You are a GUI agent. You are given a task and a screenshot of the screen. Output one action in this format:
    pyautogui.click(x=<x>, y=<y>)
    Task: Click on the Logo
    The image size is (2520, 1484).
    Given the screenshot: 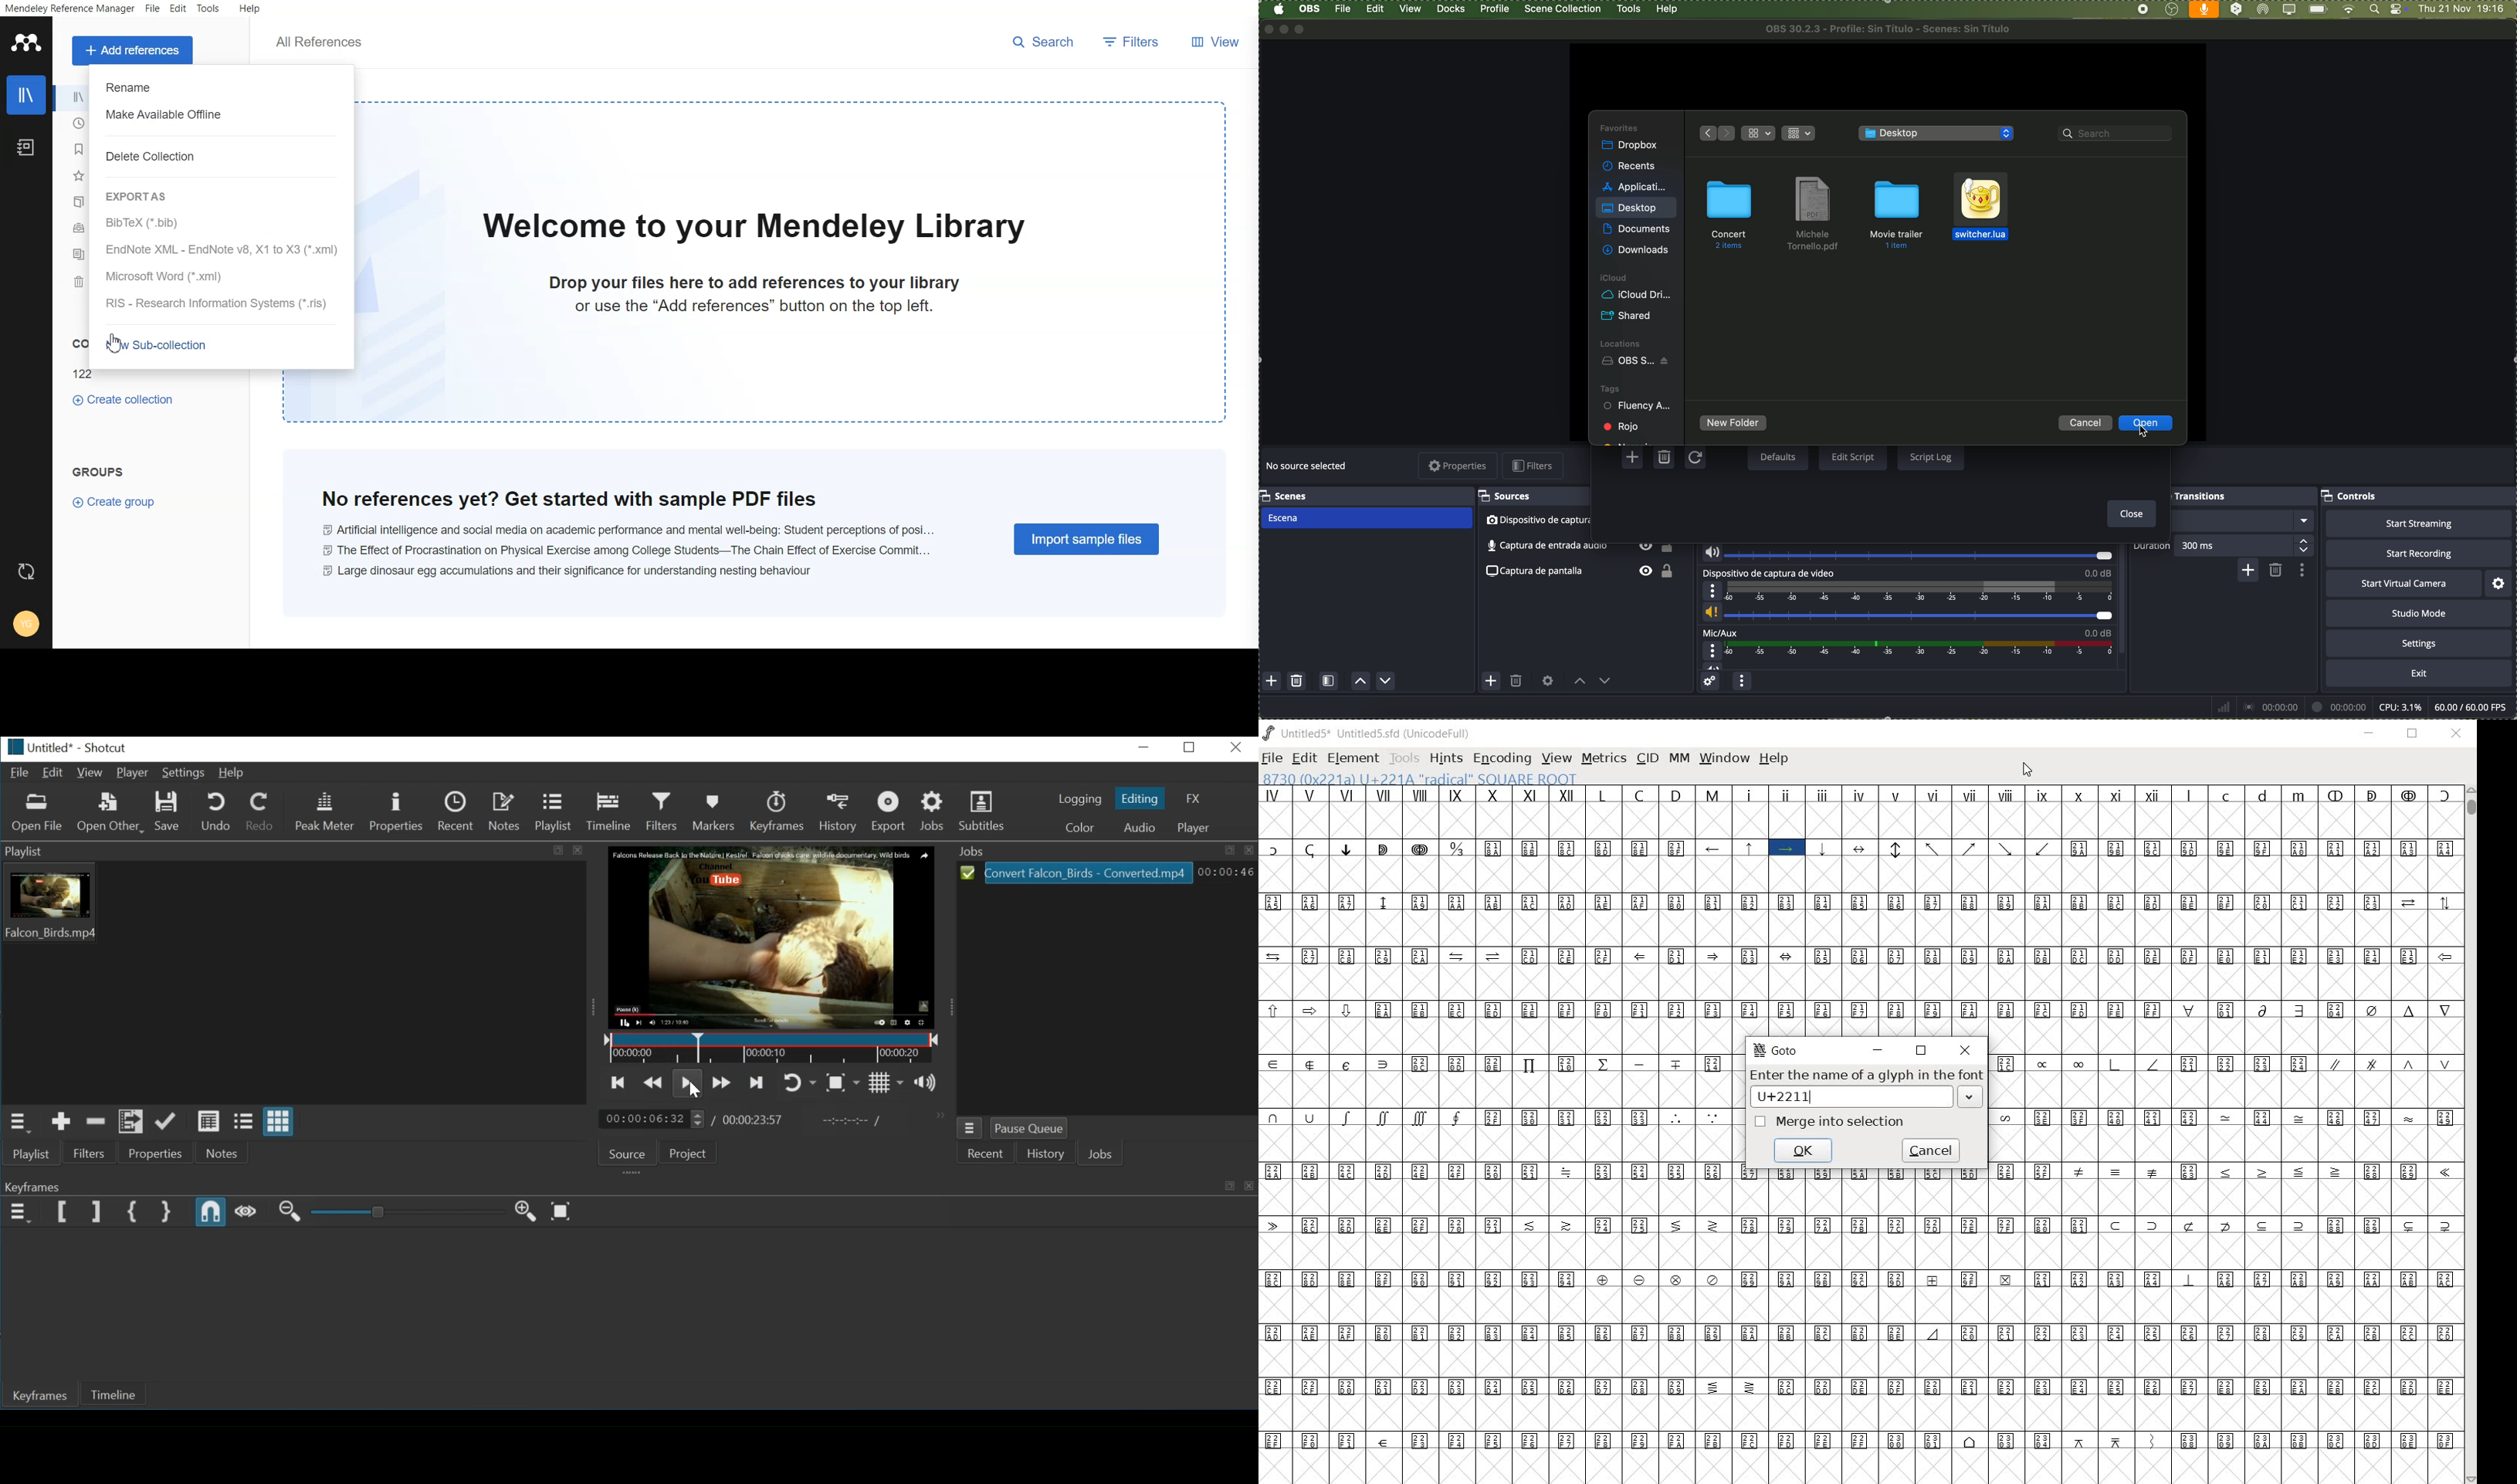 What is the action you would take?
    pyautogui.click(x=26, y=42)
    